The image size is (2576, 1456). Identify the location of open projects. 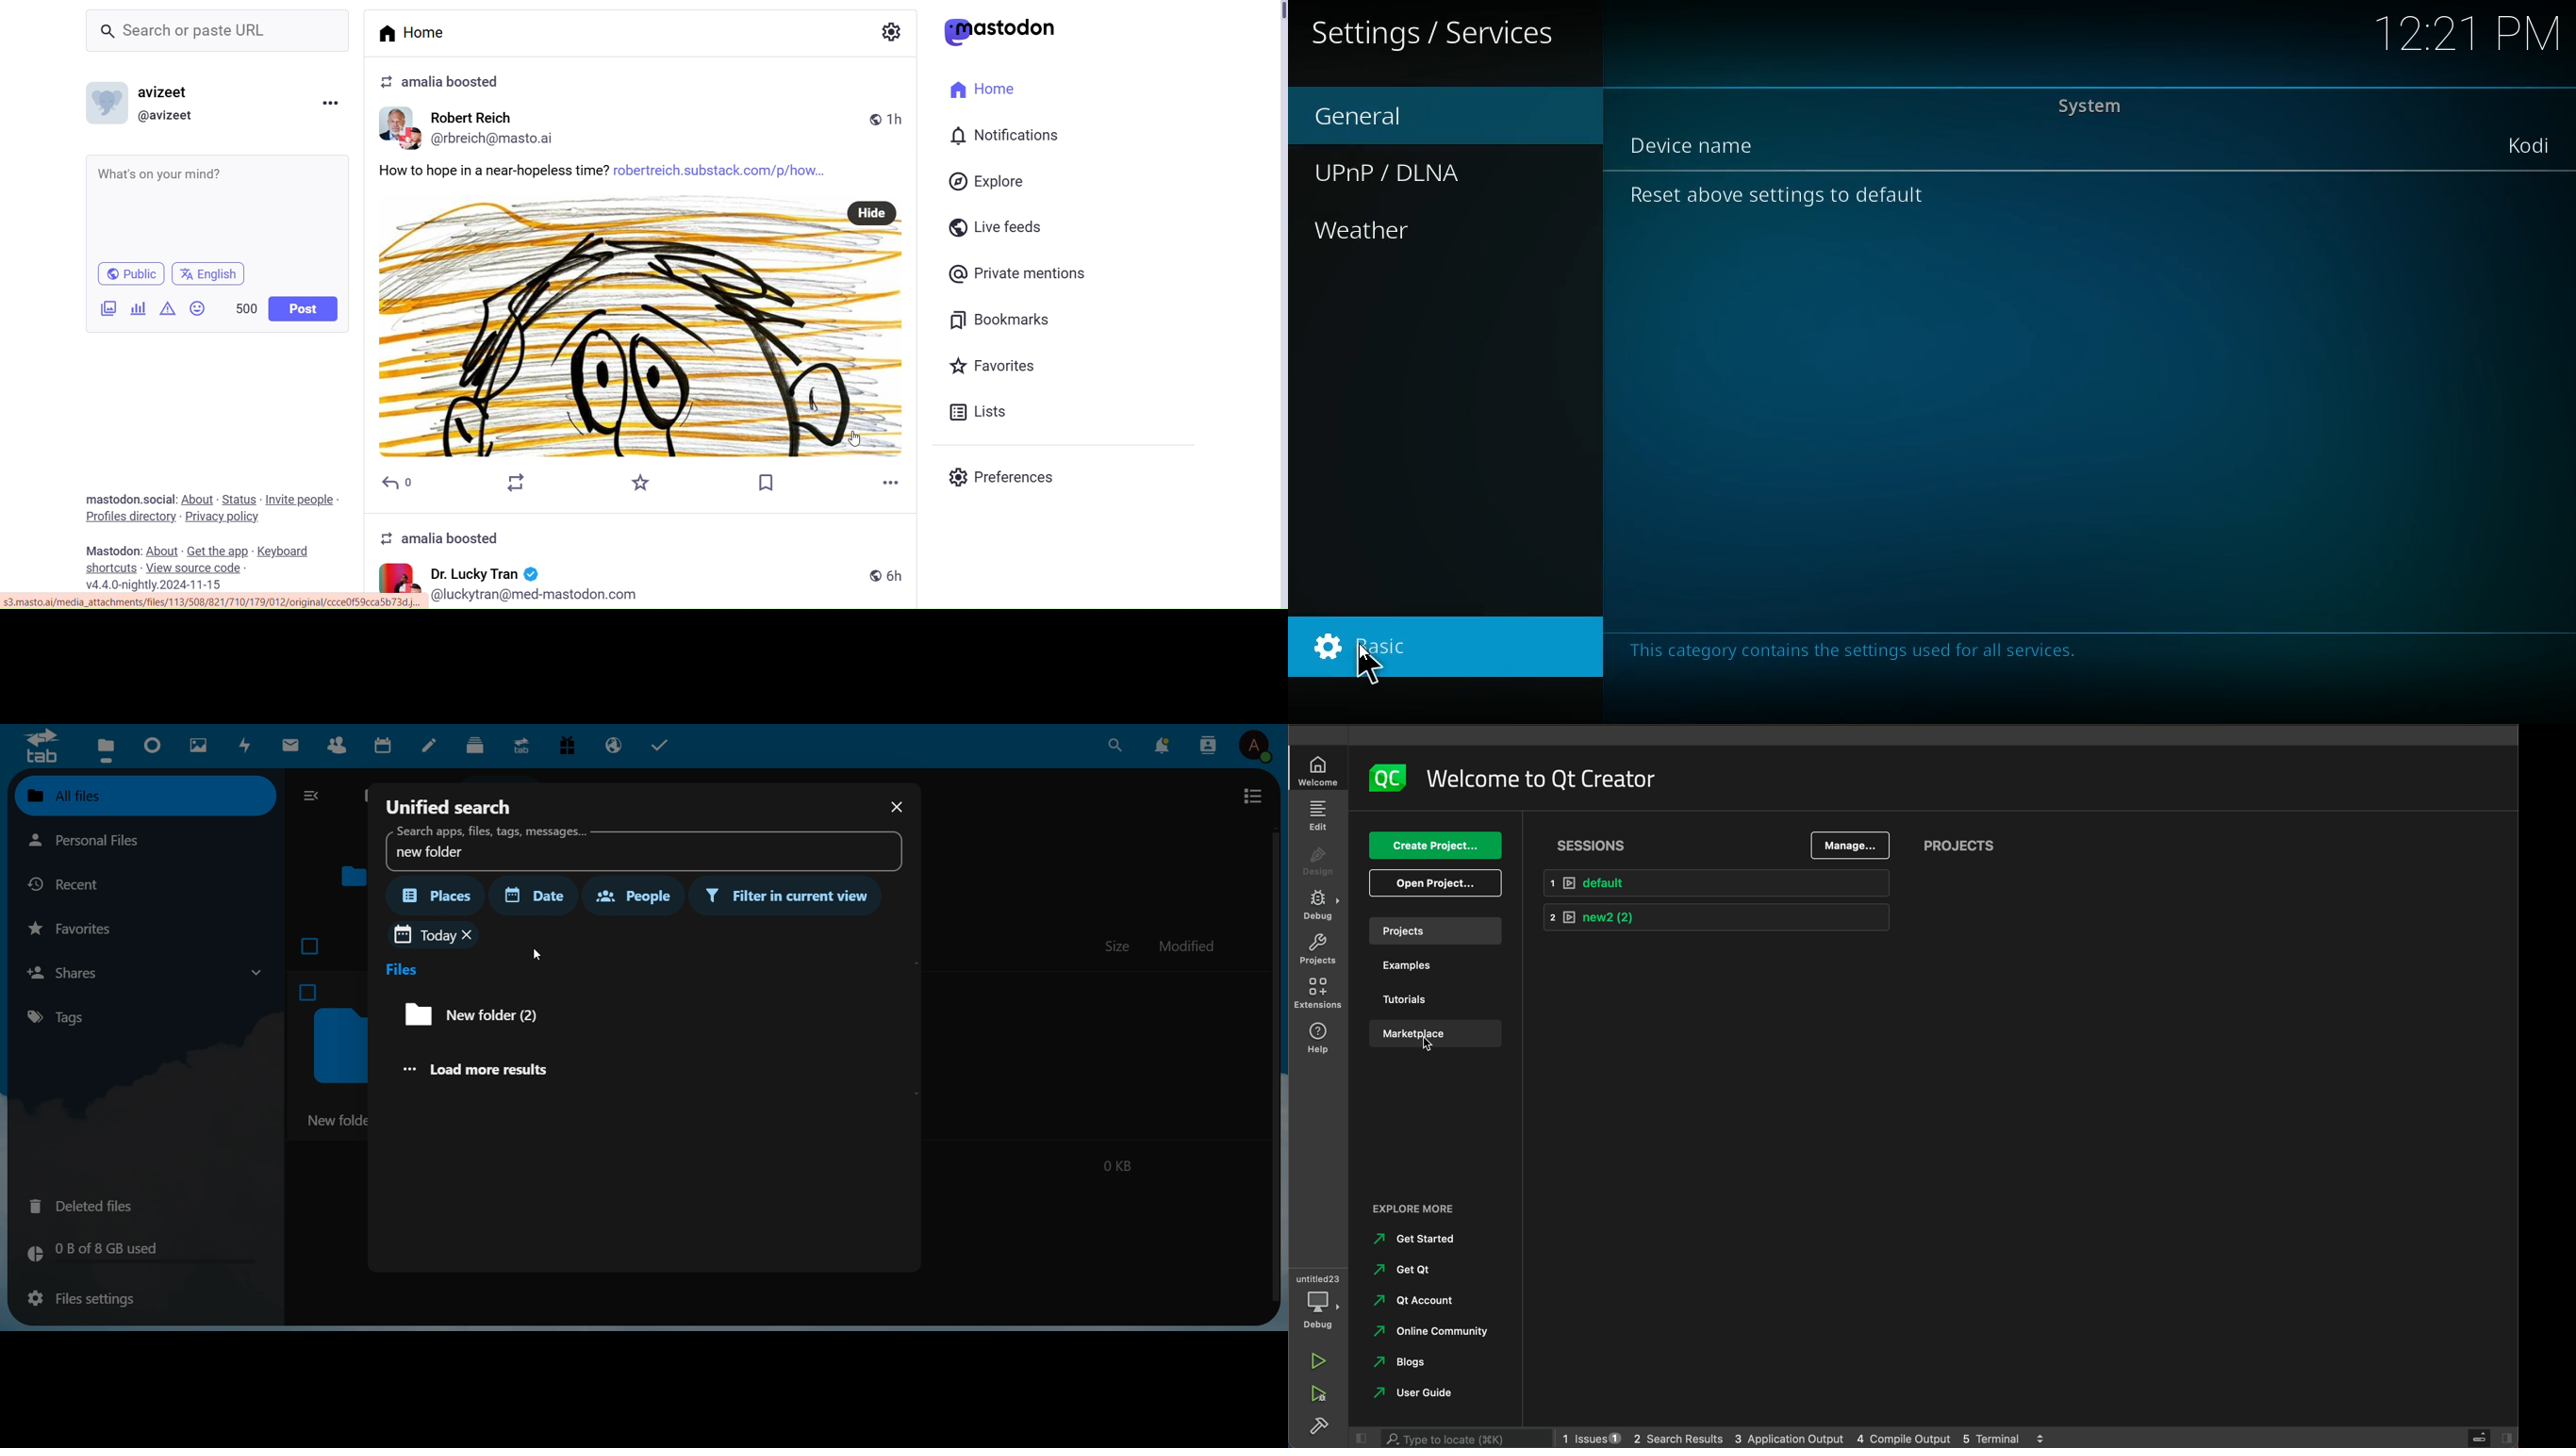
(1436, 882).